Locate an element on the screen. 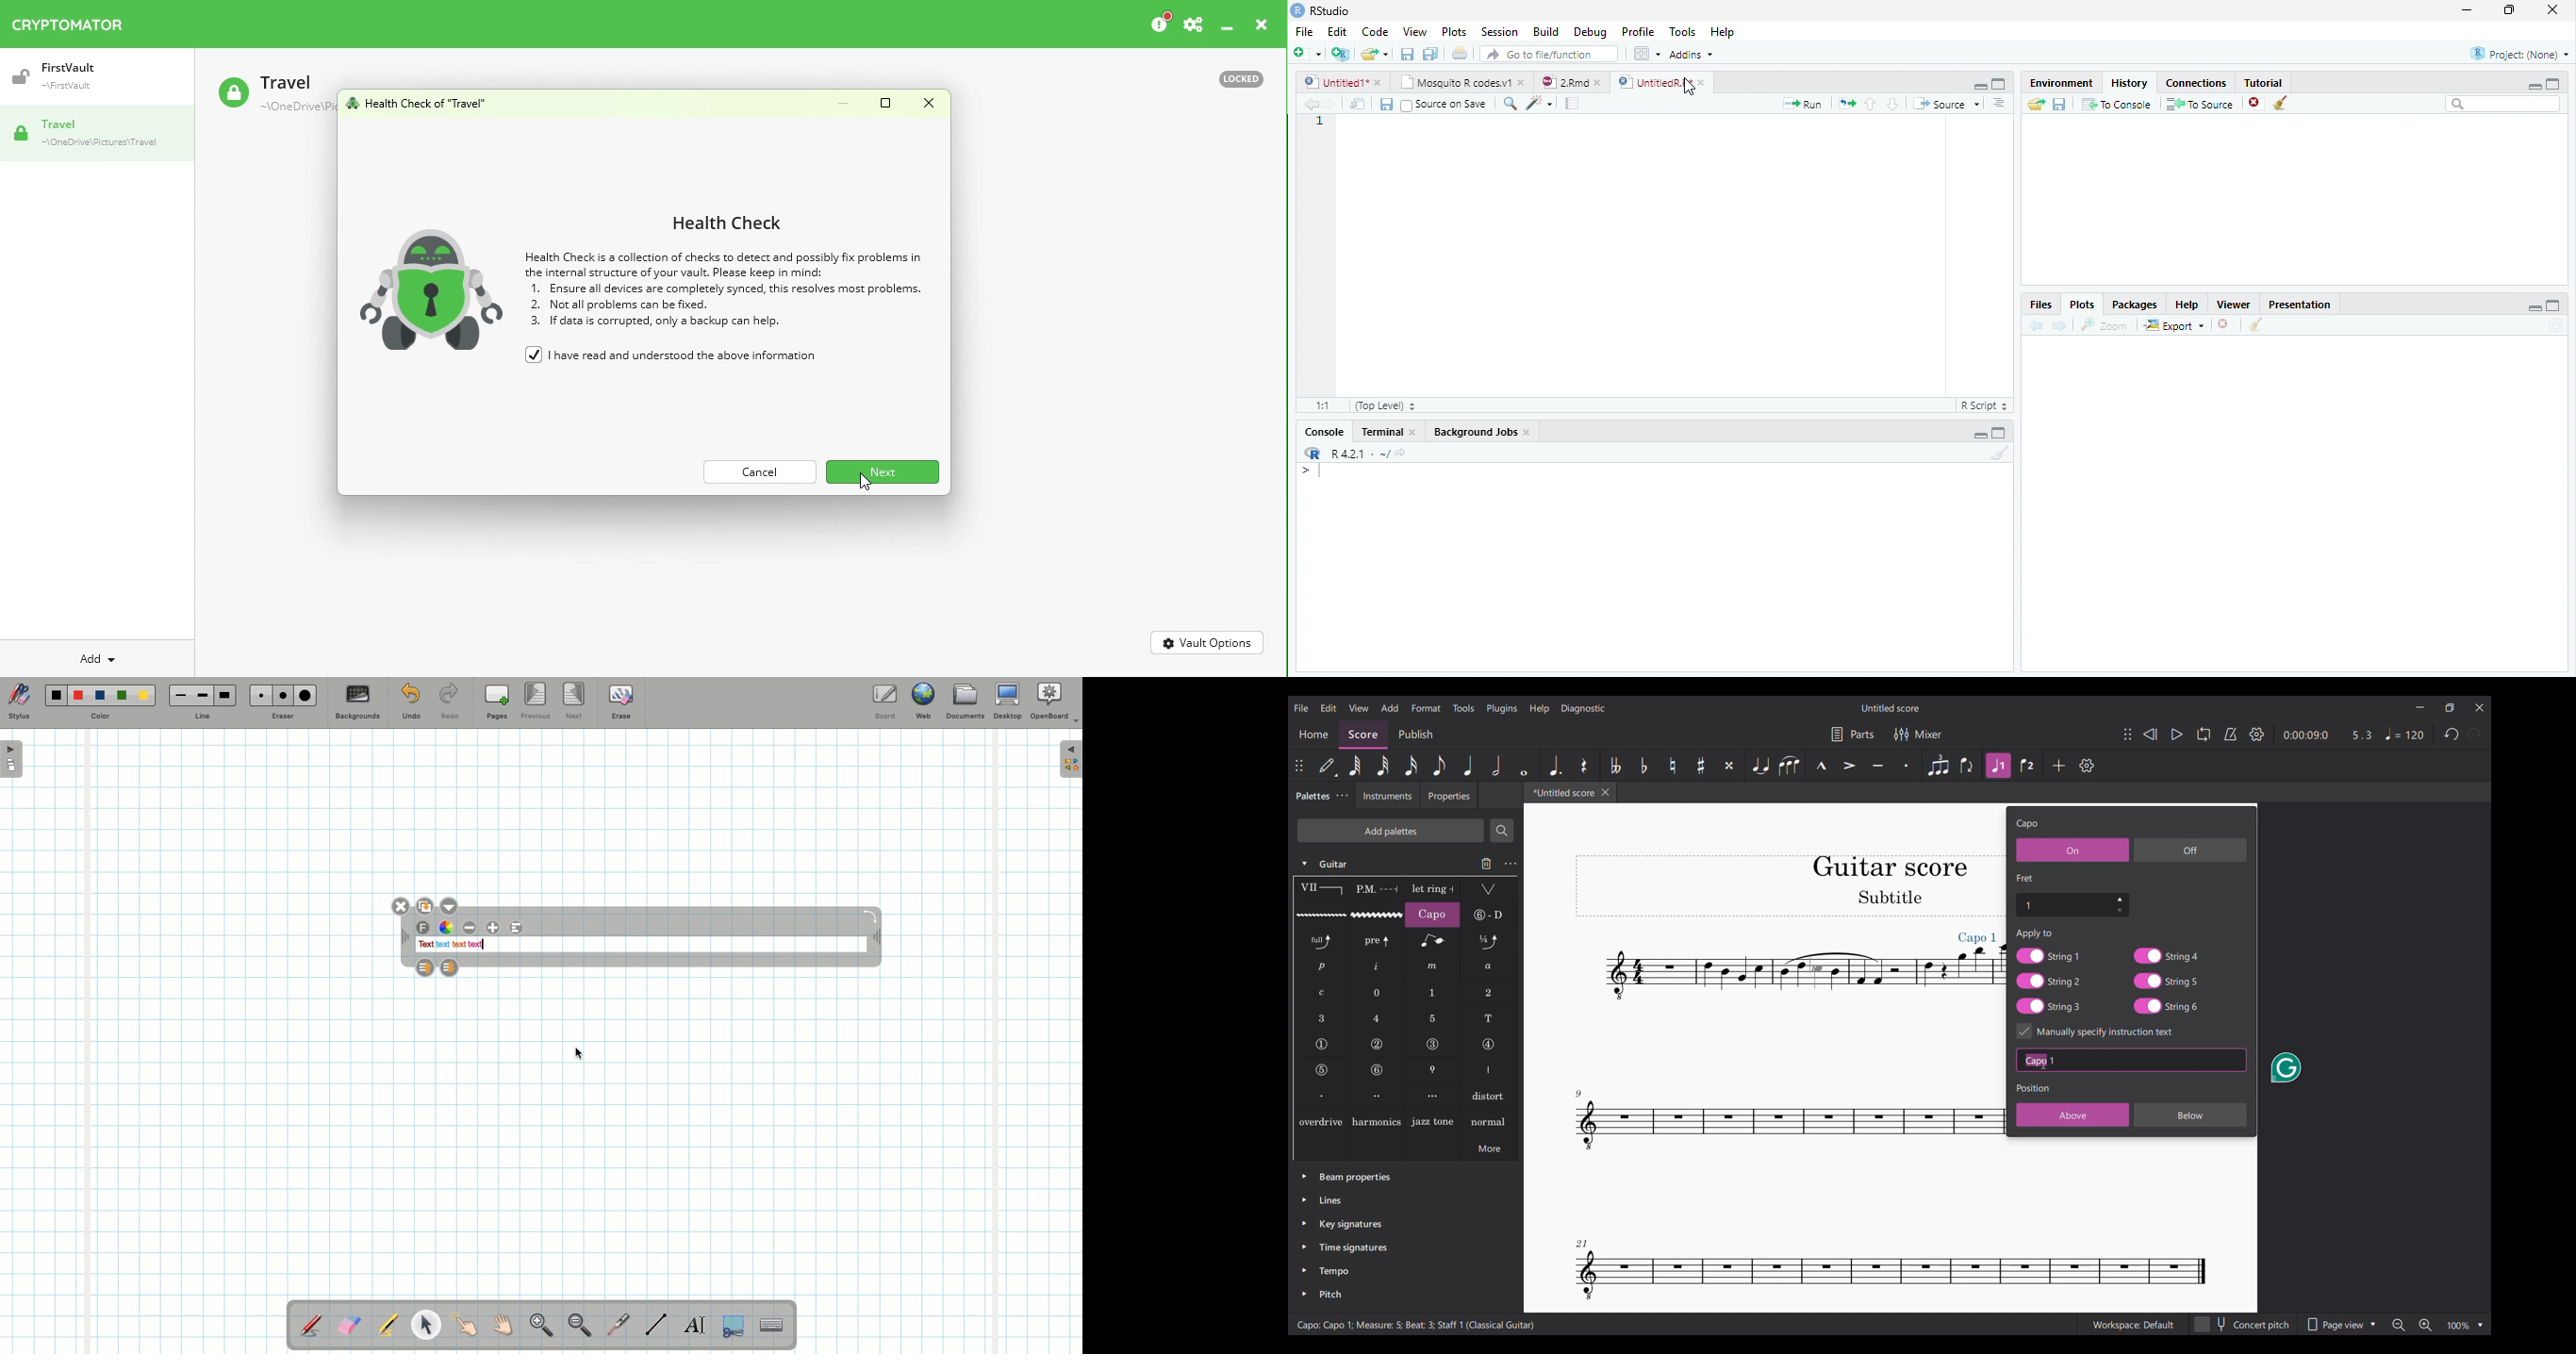  help is located at coordinates (2188, 305).